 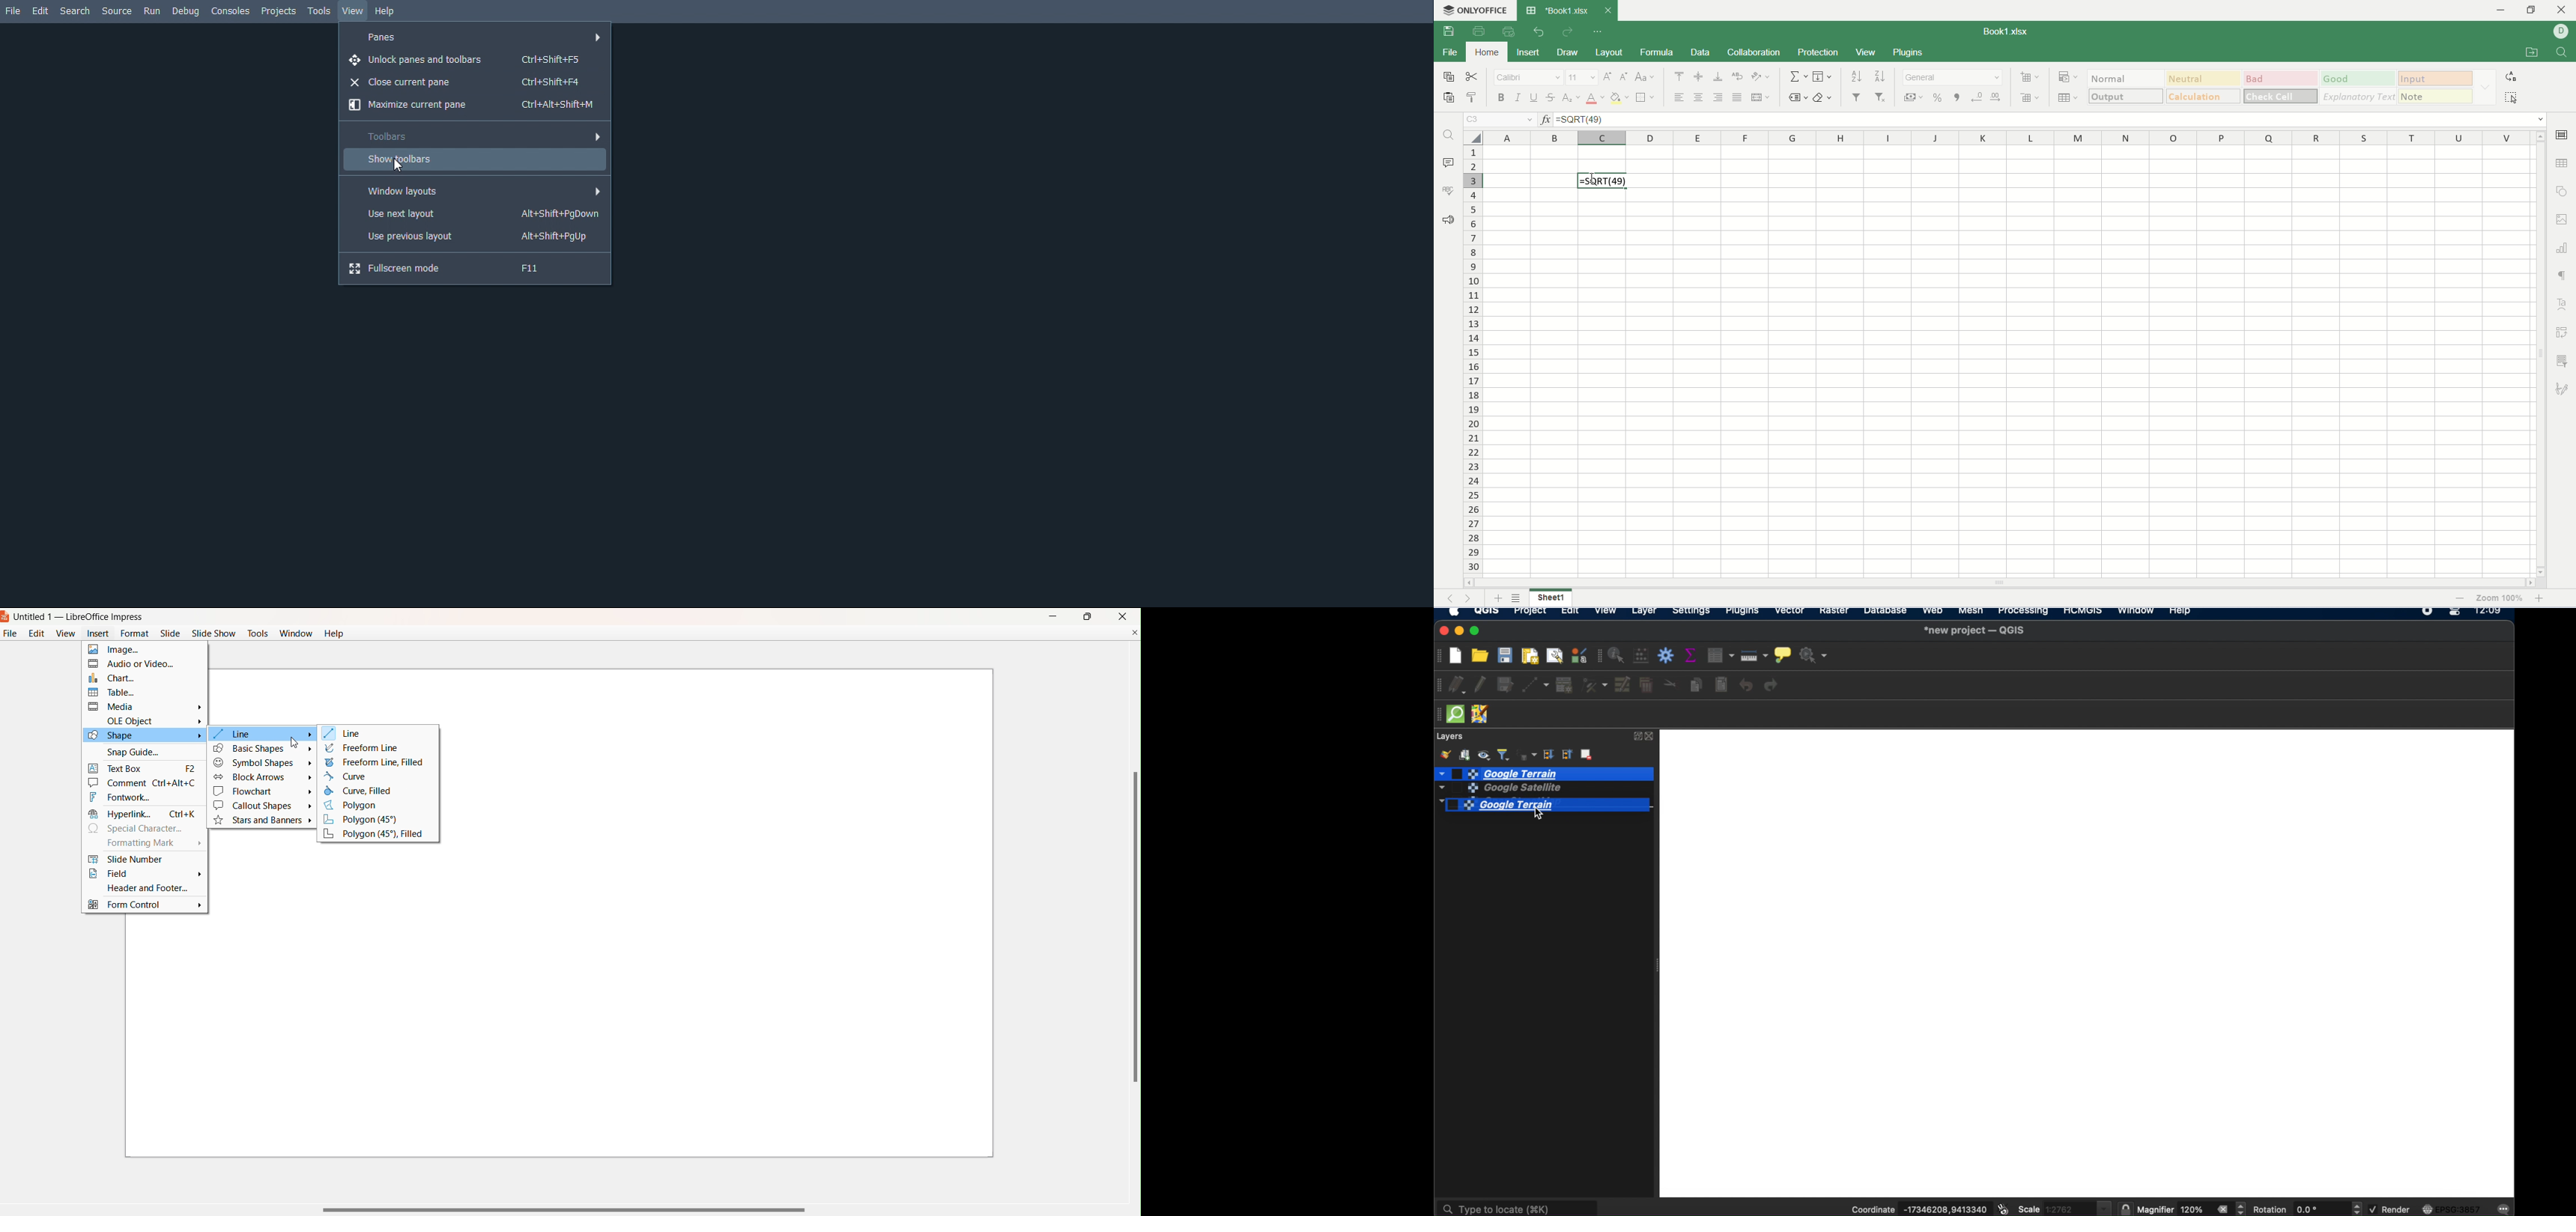 What do you see at coordinates (2281, 96) in the screenshot?
I see `check cell` at bounding box center [2281, 96].